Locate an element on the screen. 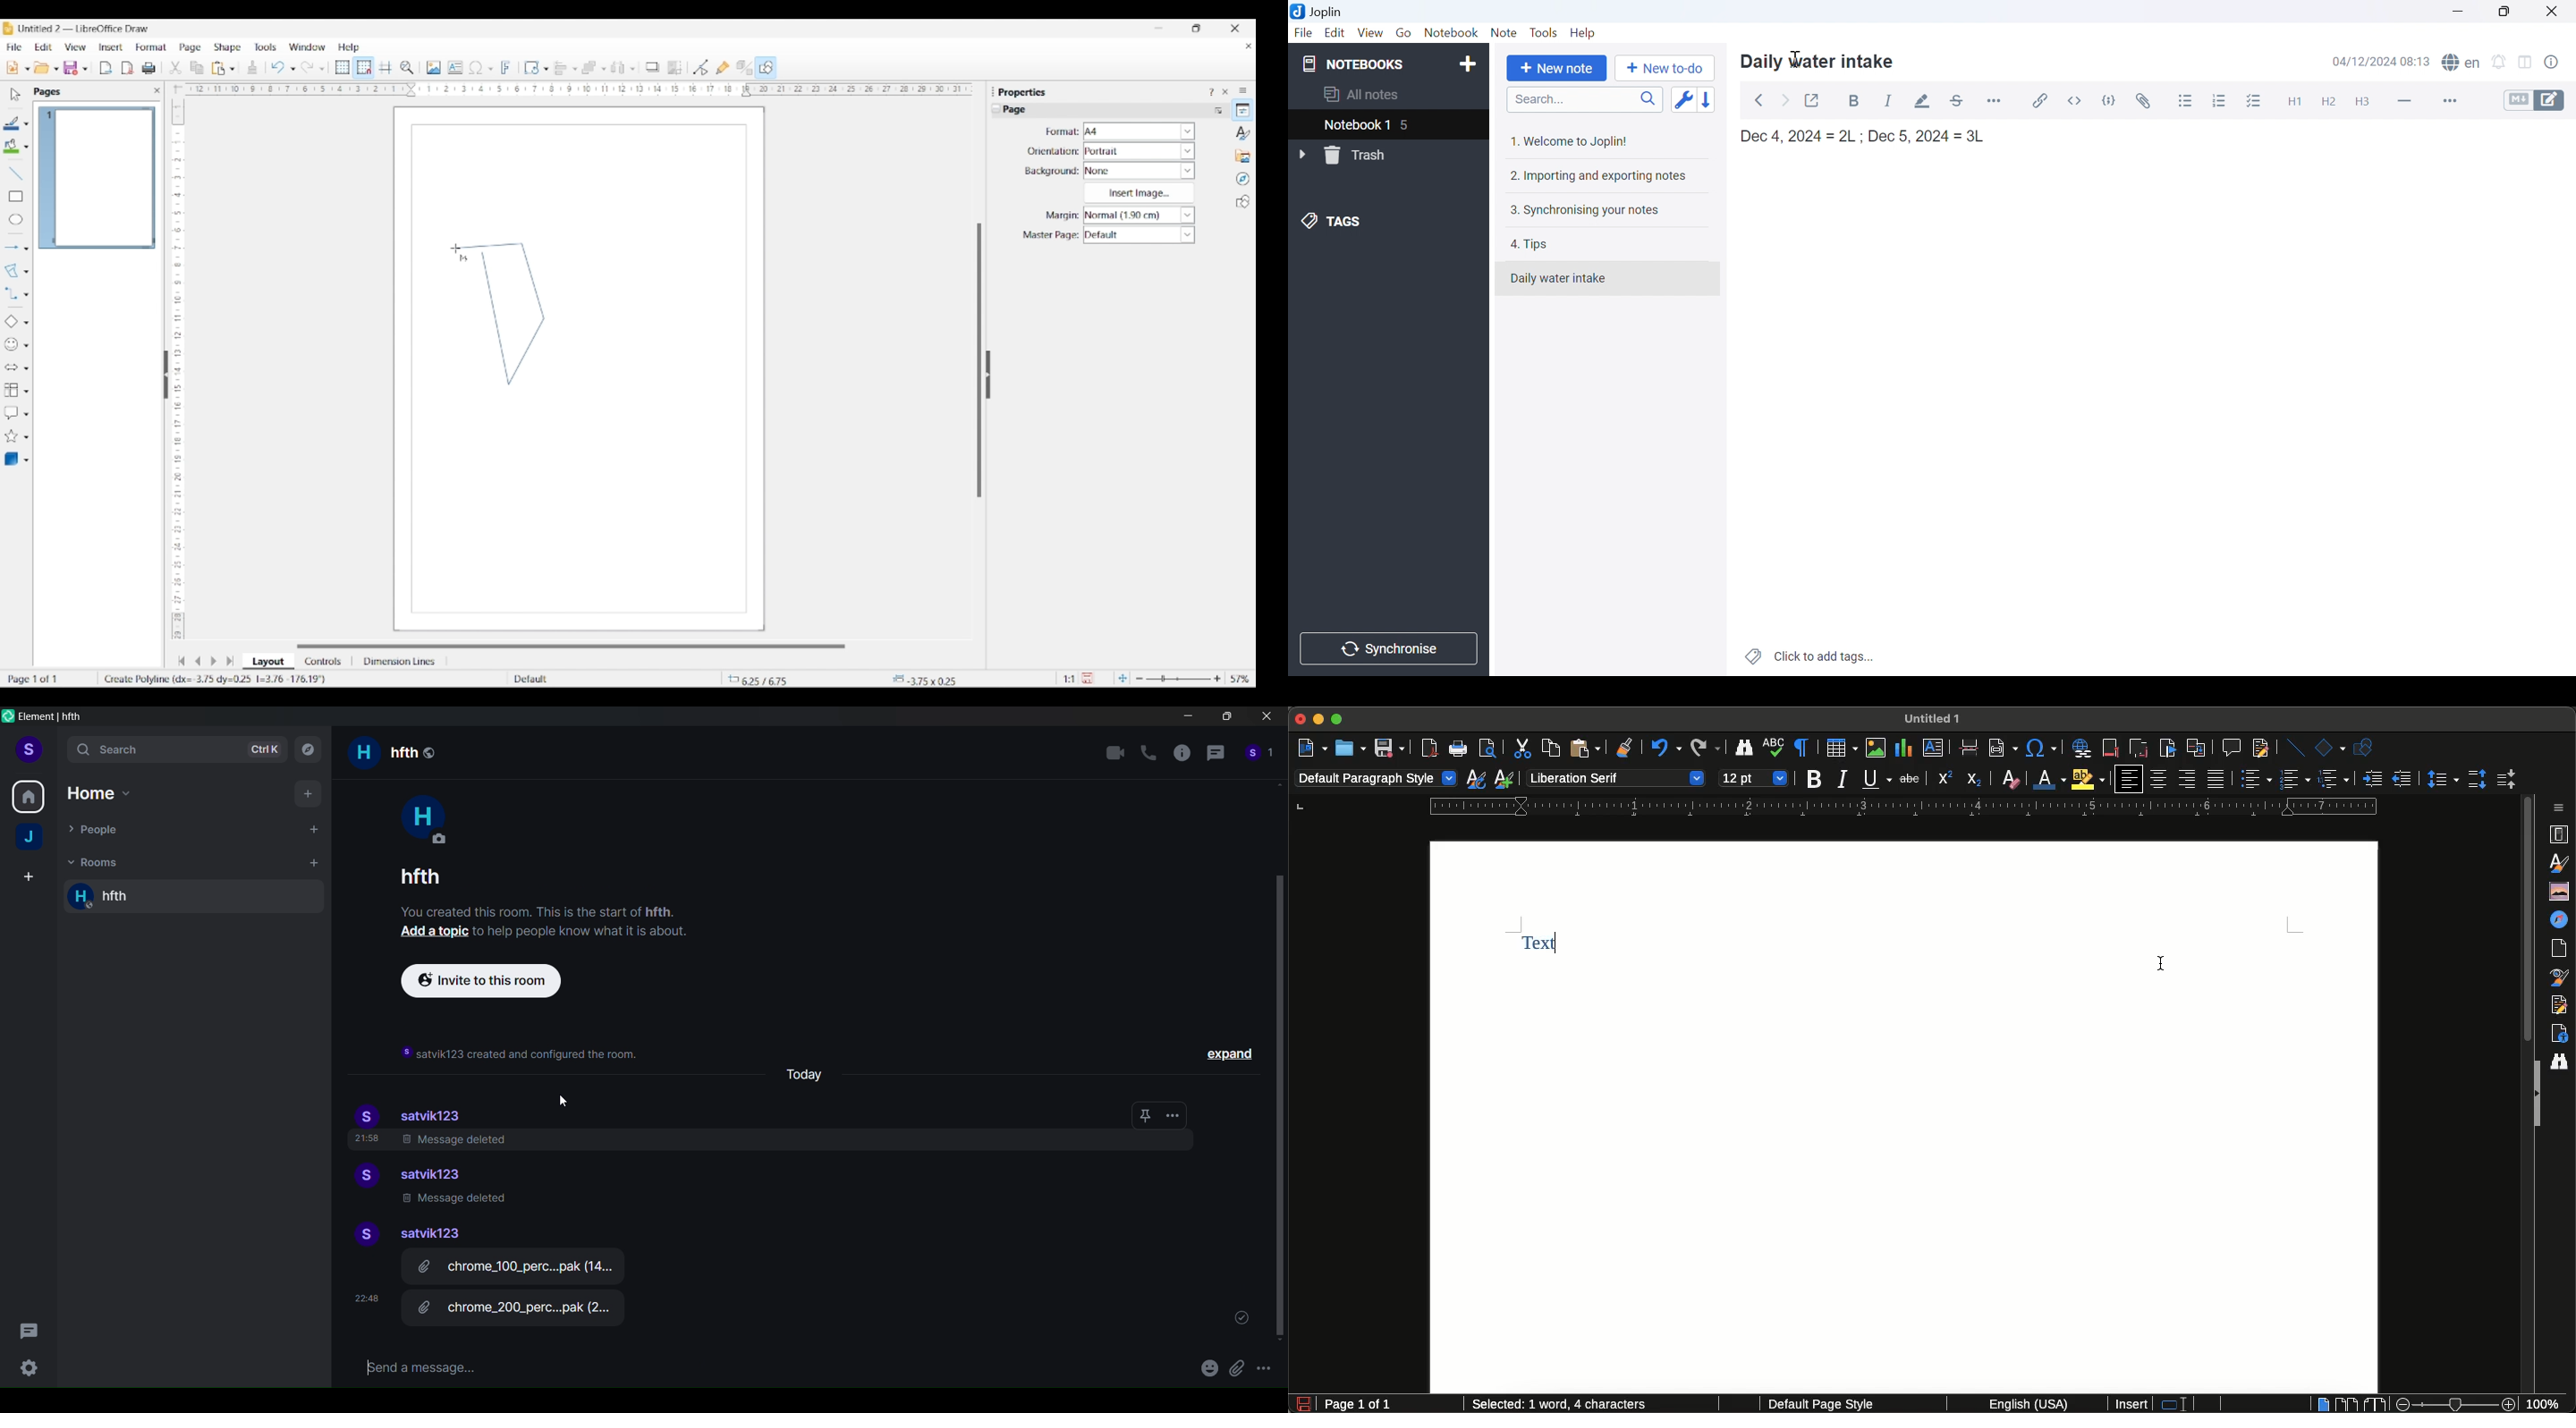 The height and width of the screenshot is (1428, 2576). Expand is located at coordinates (2535, 1095).